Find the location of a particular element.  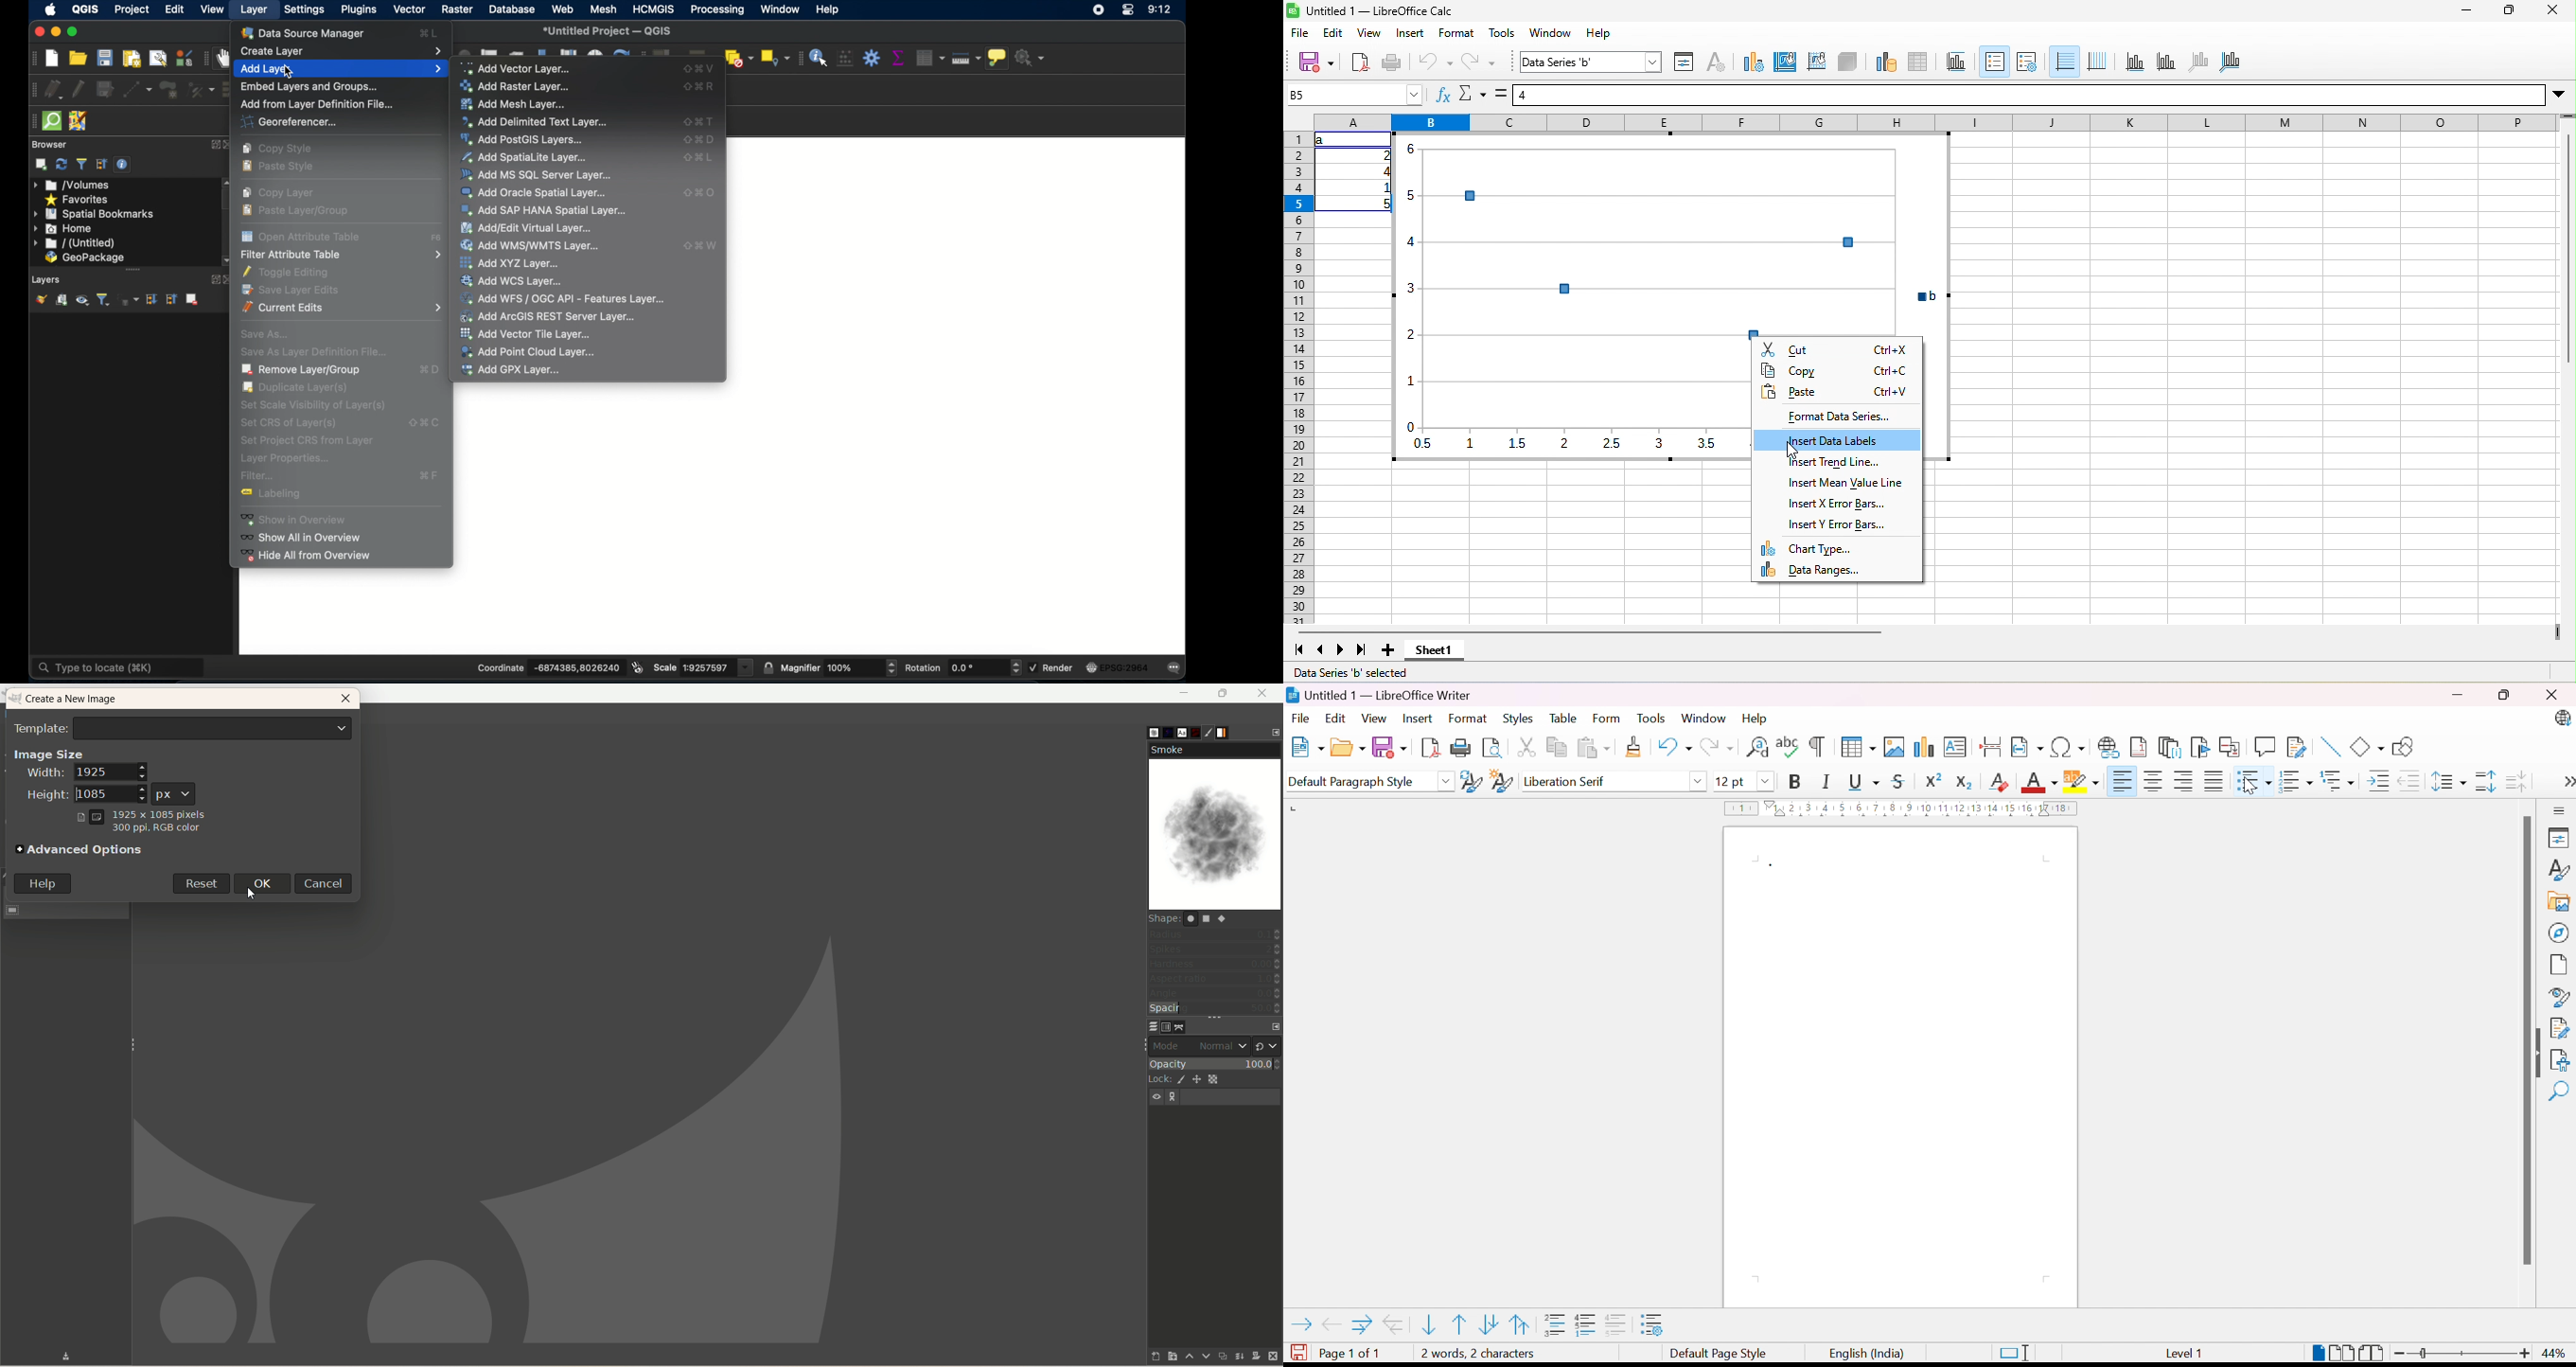

digitize with segment is located at coordinates (139, 89).